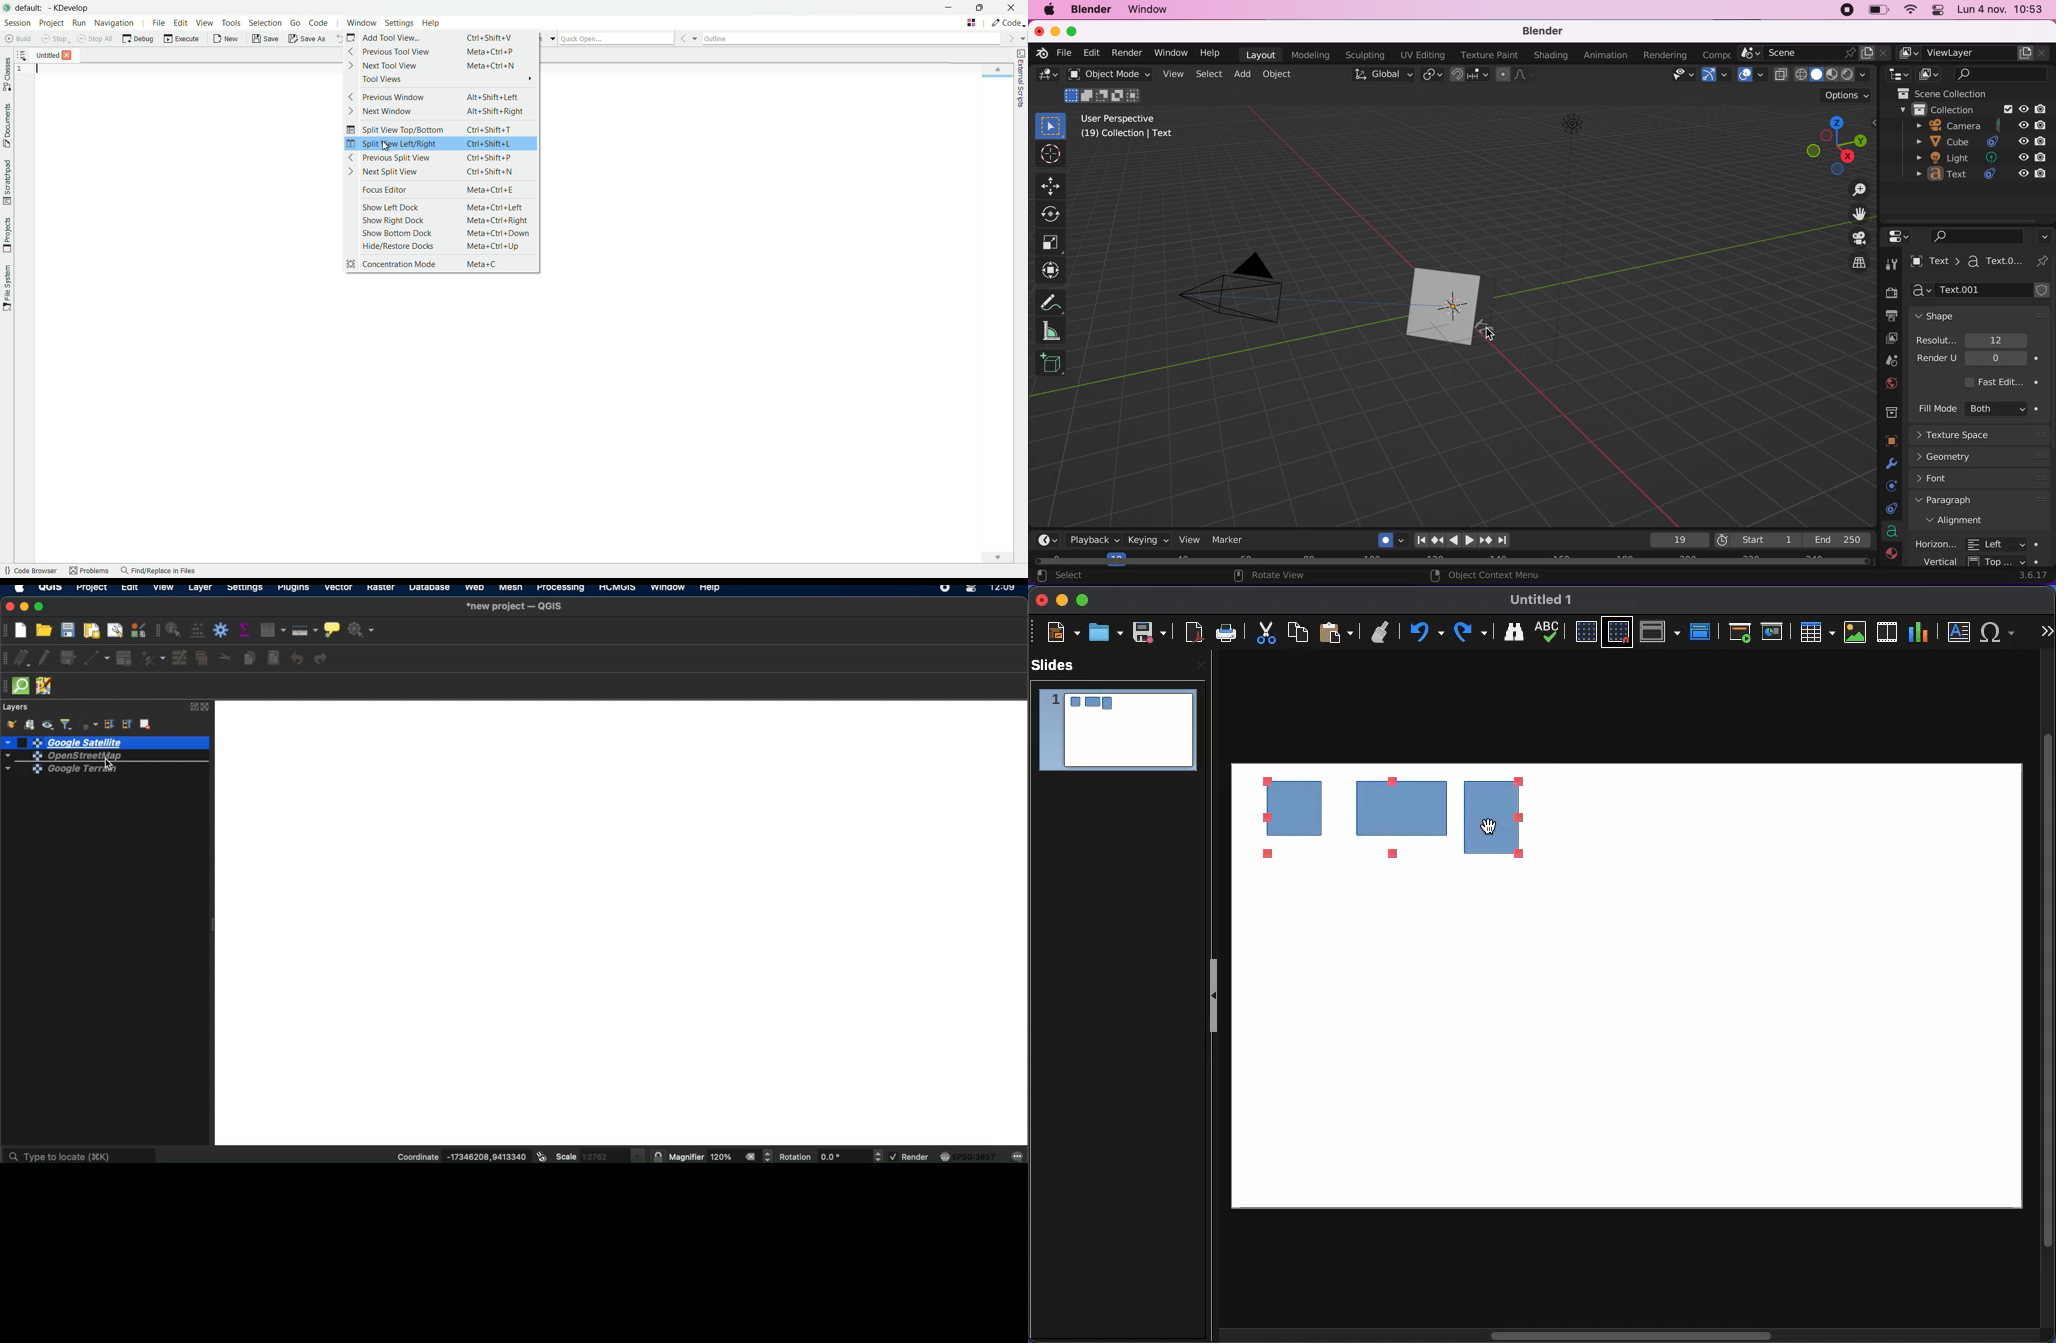  I want to click on HCMGIS, so click(616, 589).